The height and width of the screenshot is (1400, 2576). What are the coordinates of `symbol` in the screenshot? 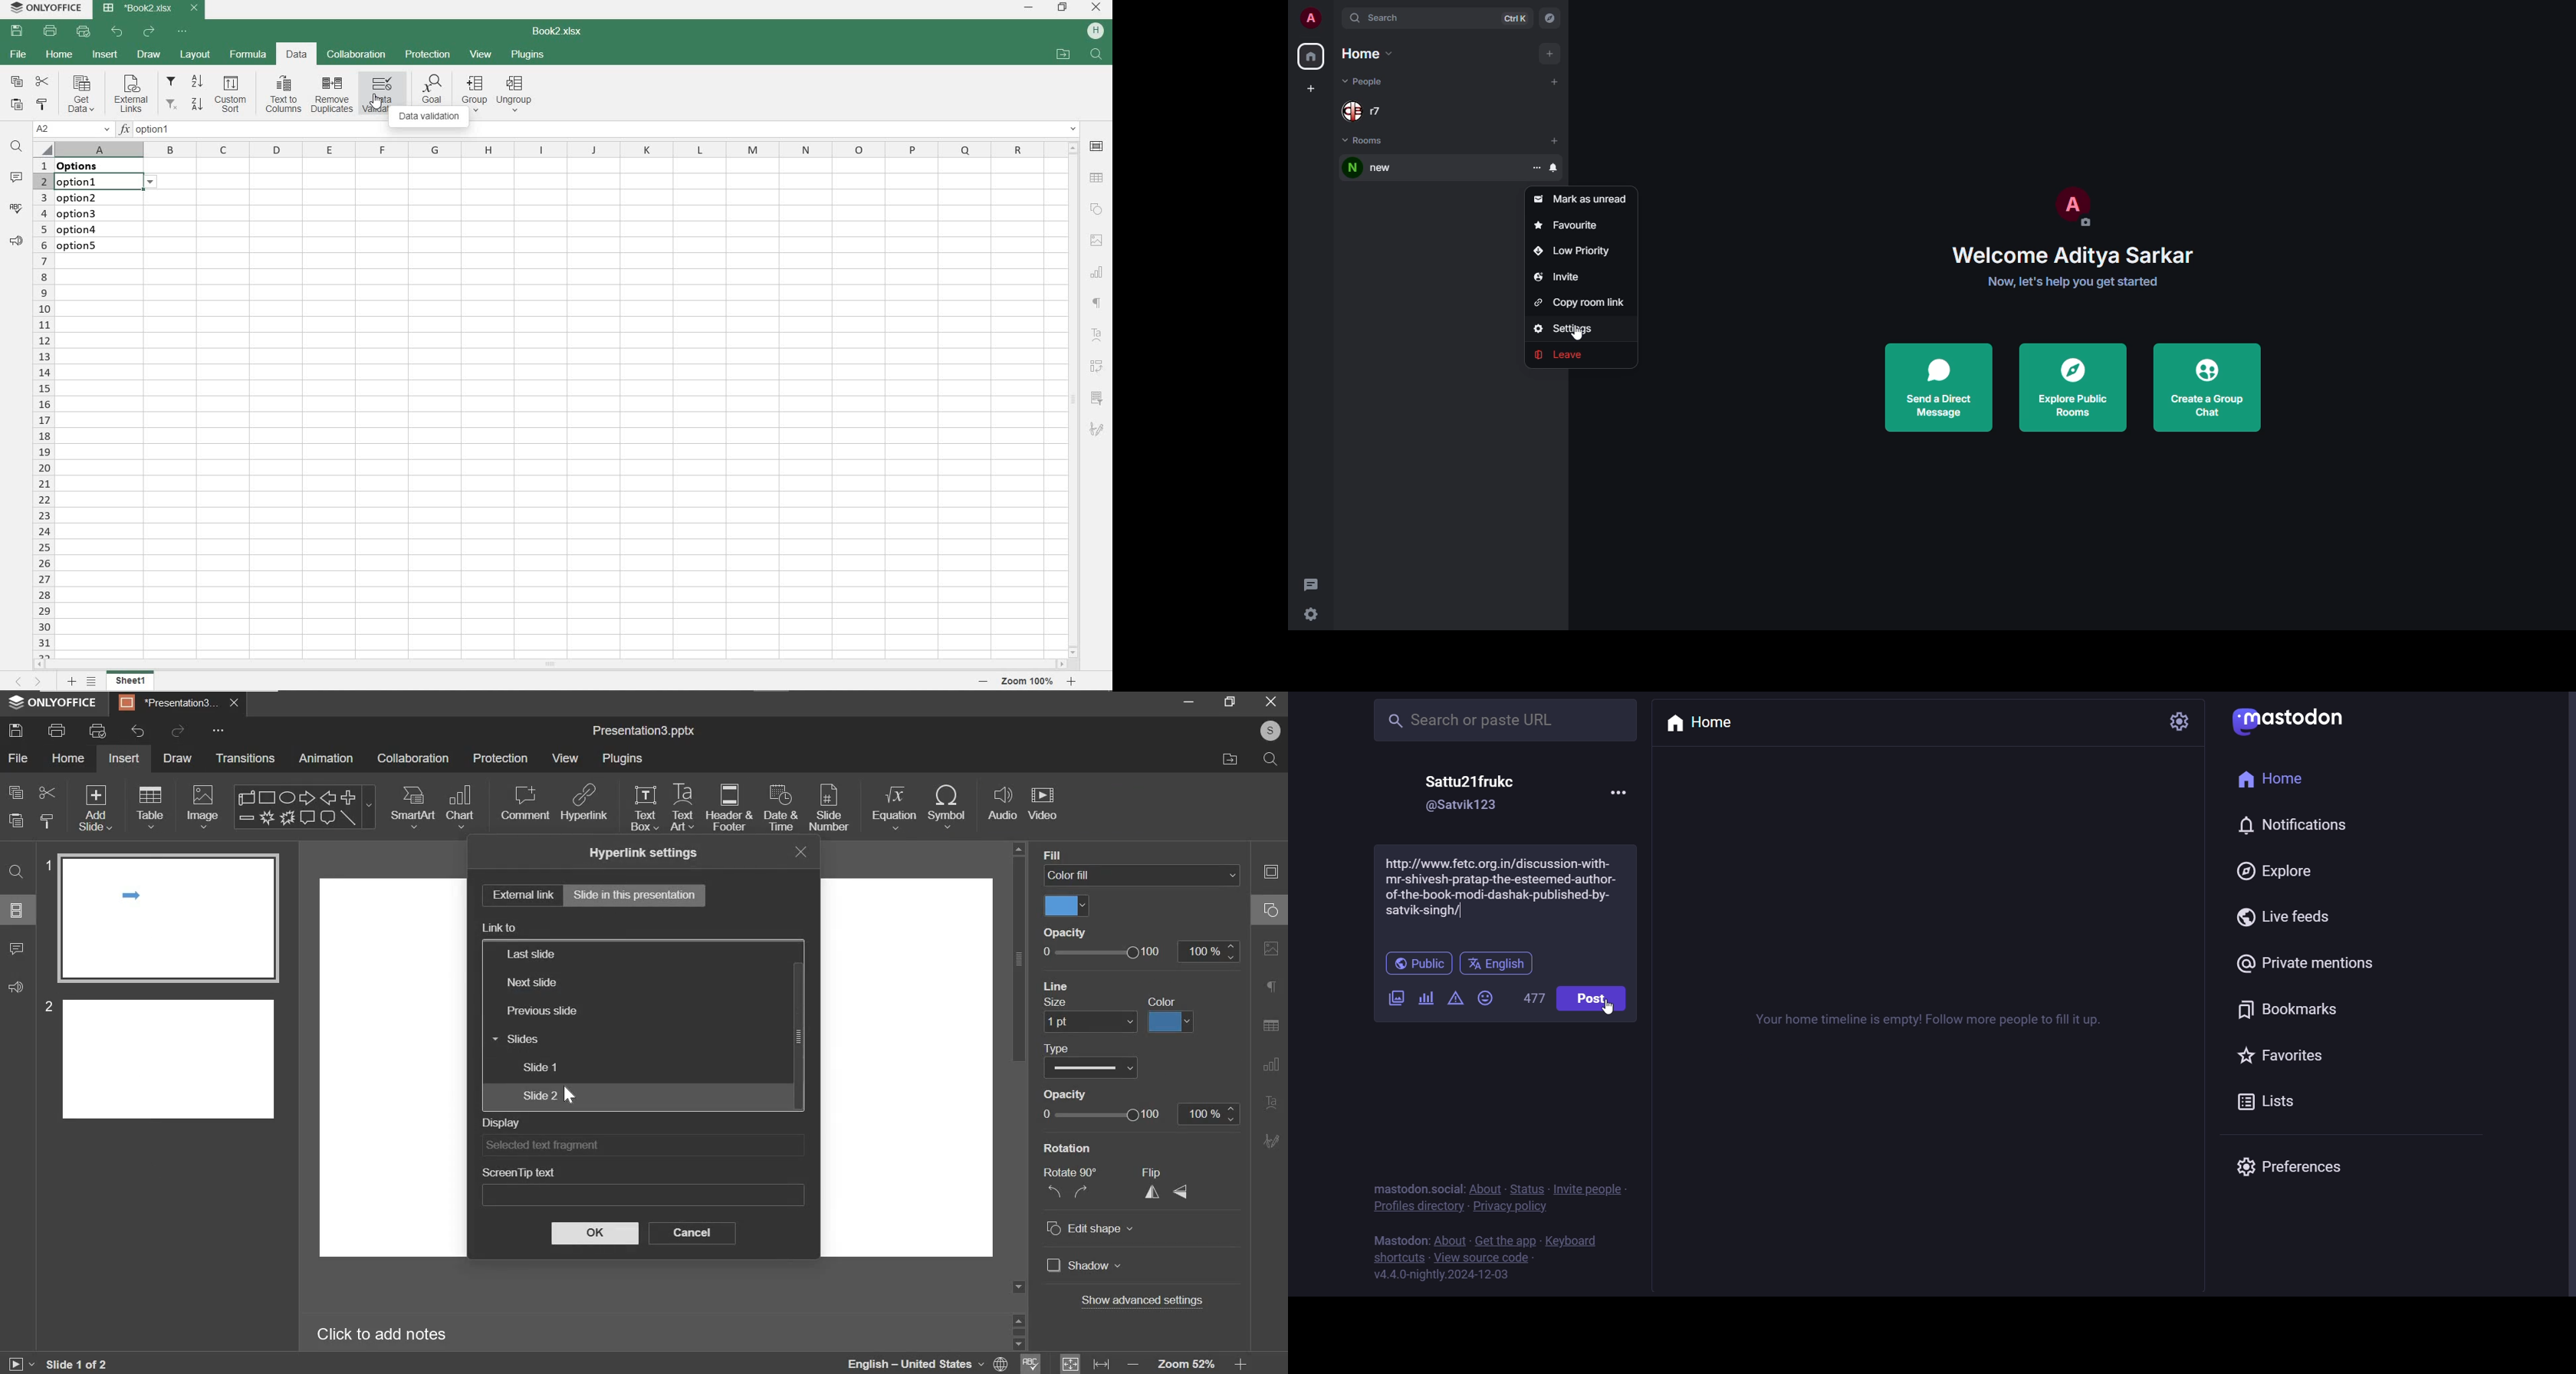 It's located at (947, 807).